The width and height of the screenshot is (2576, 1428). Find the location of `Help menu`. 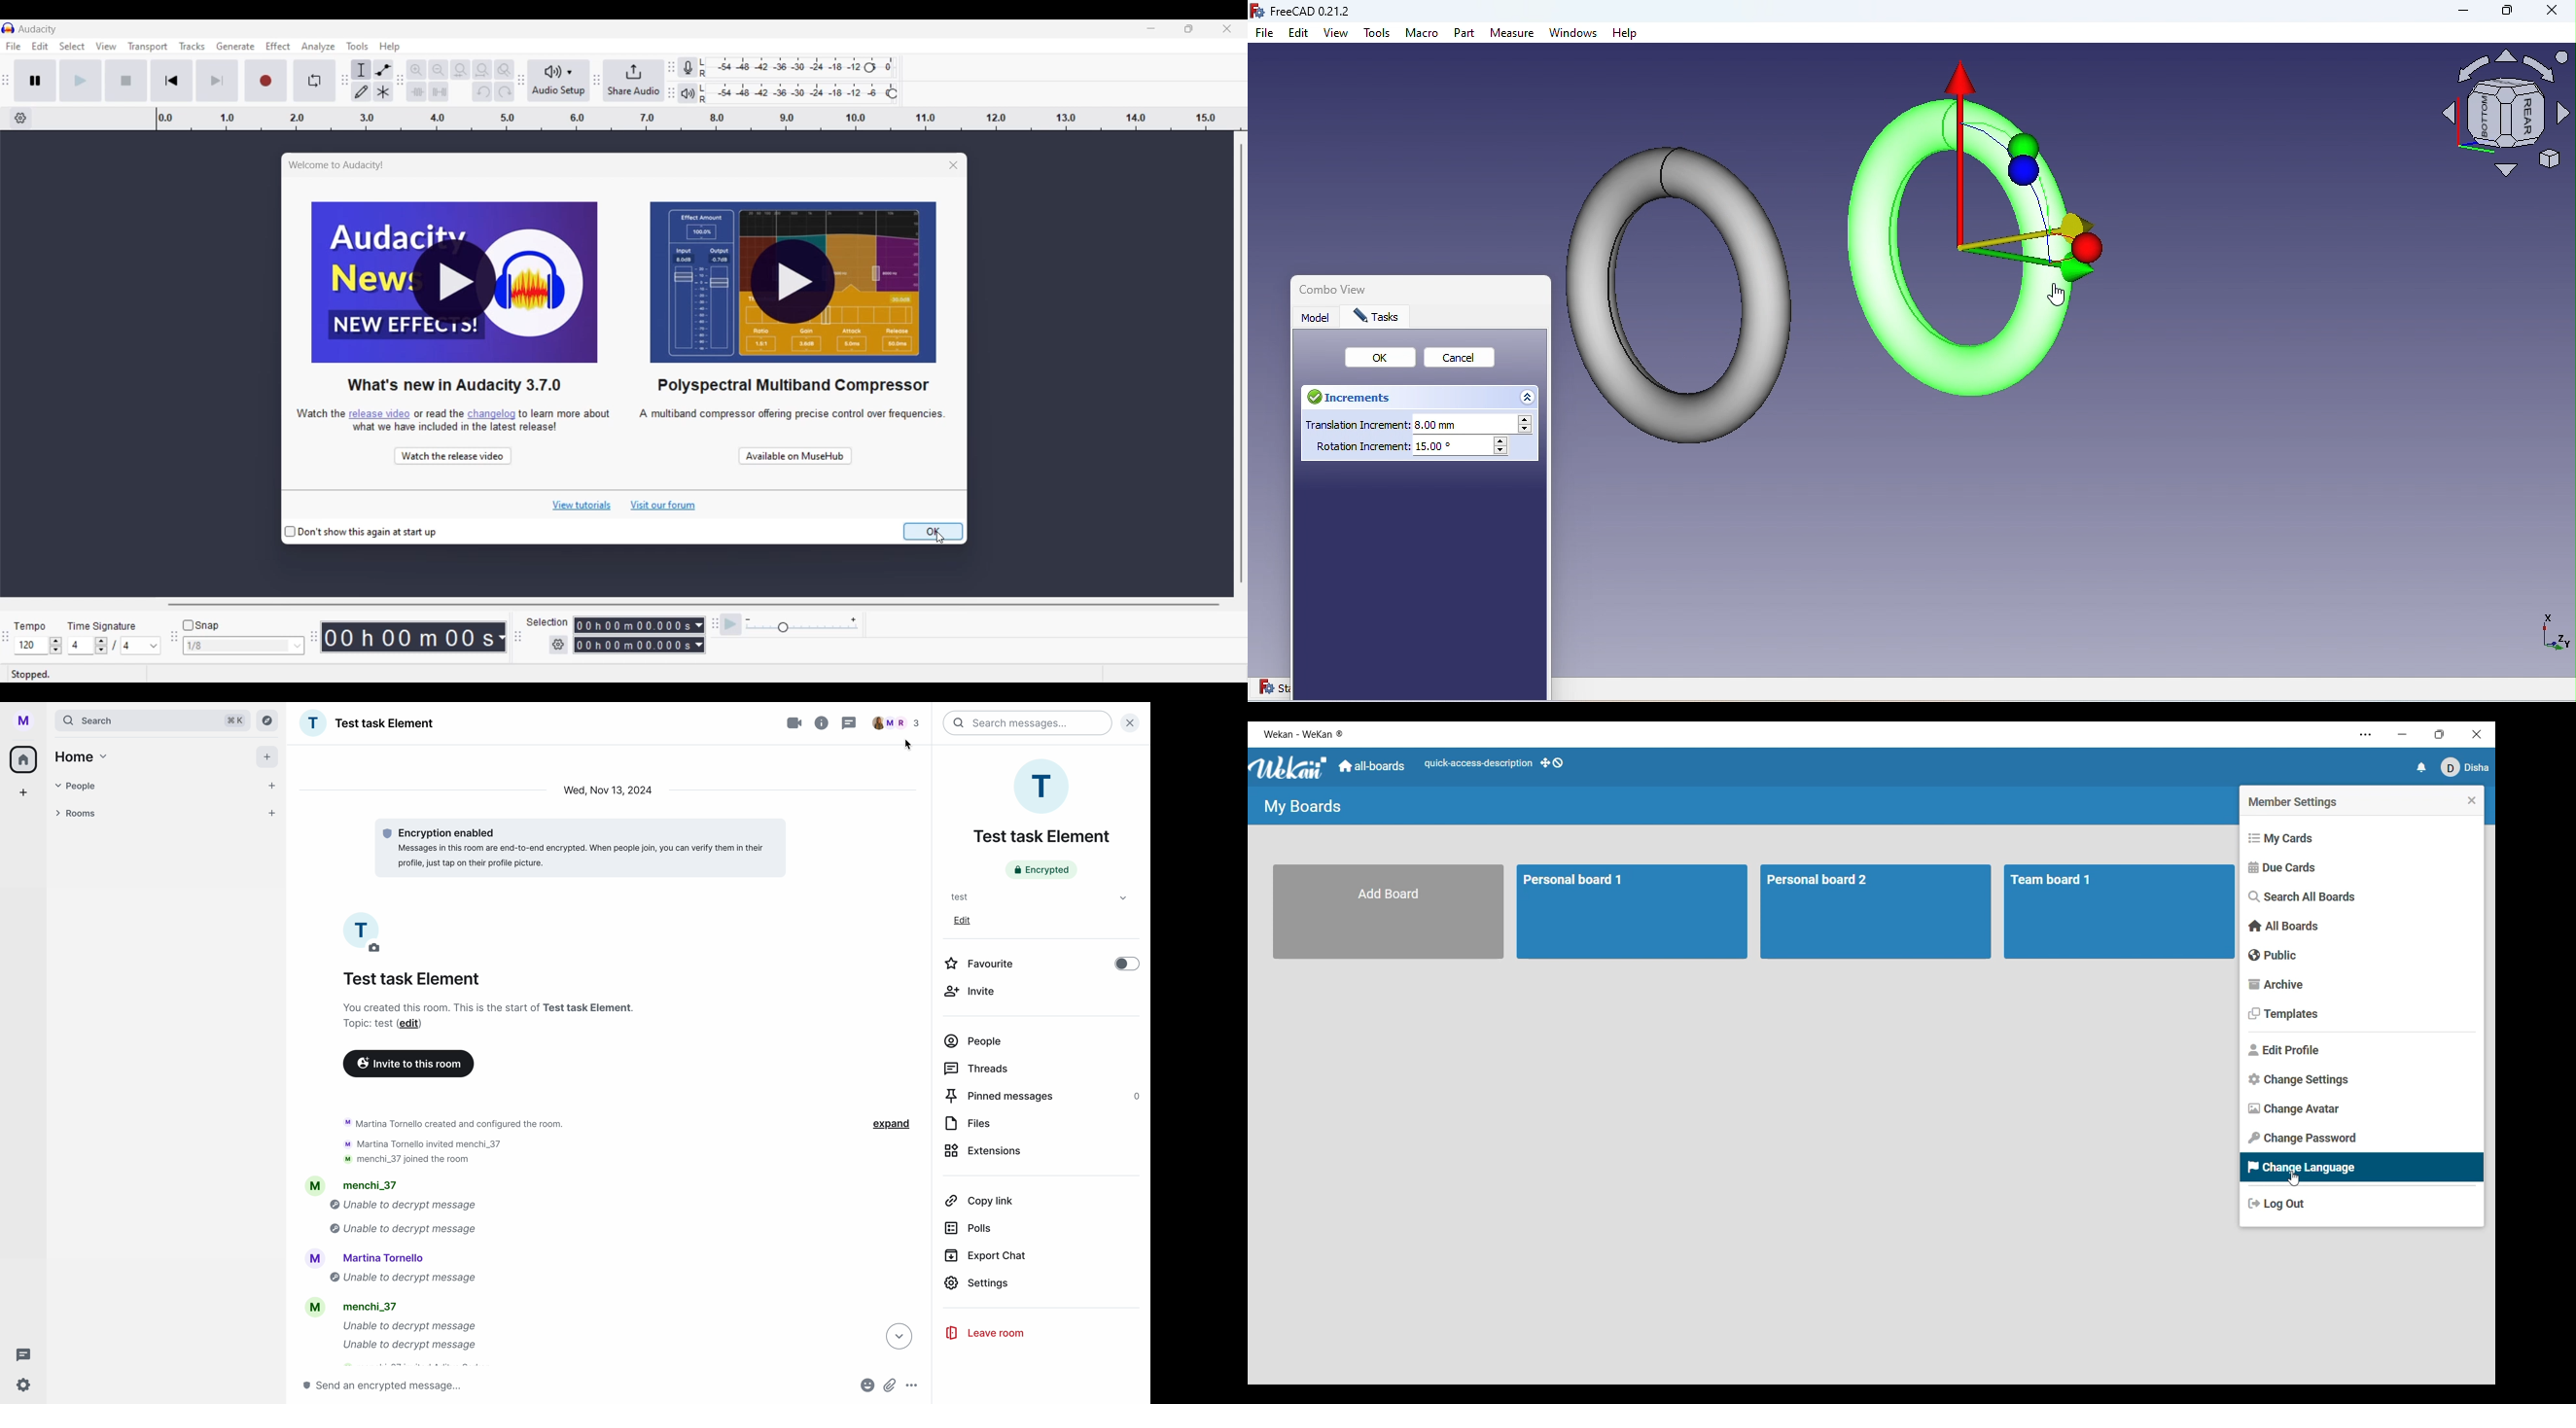

Help menu is located at coordinates (389, 47).